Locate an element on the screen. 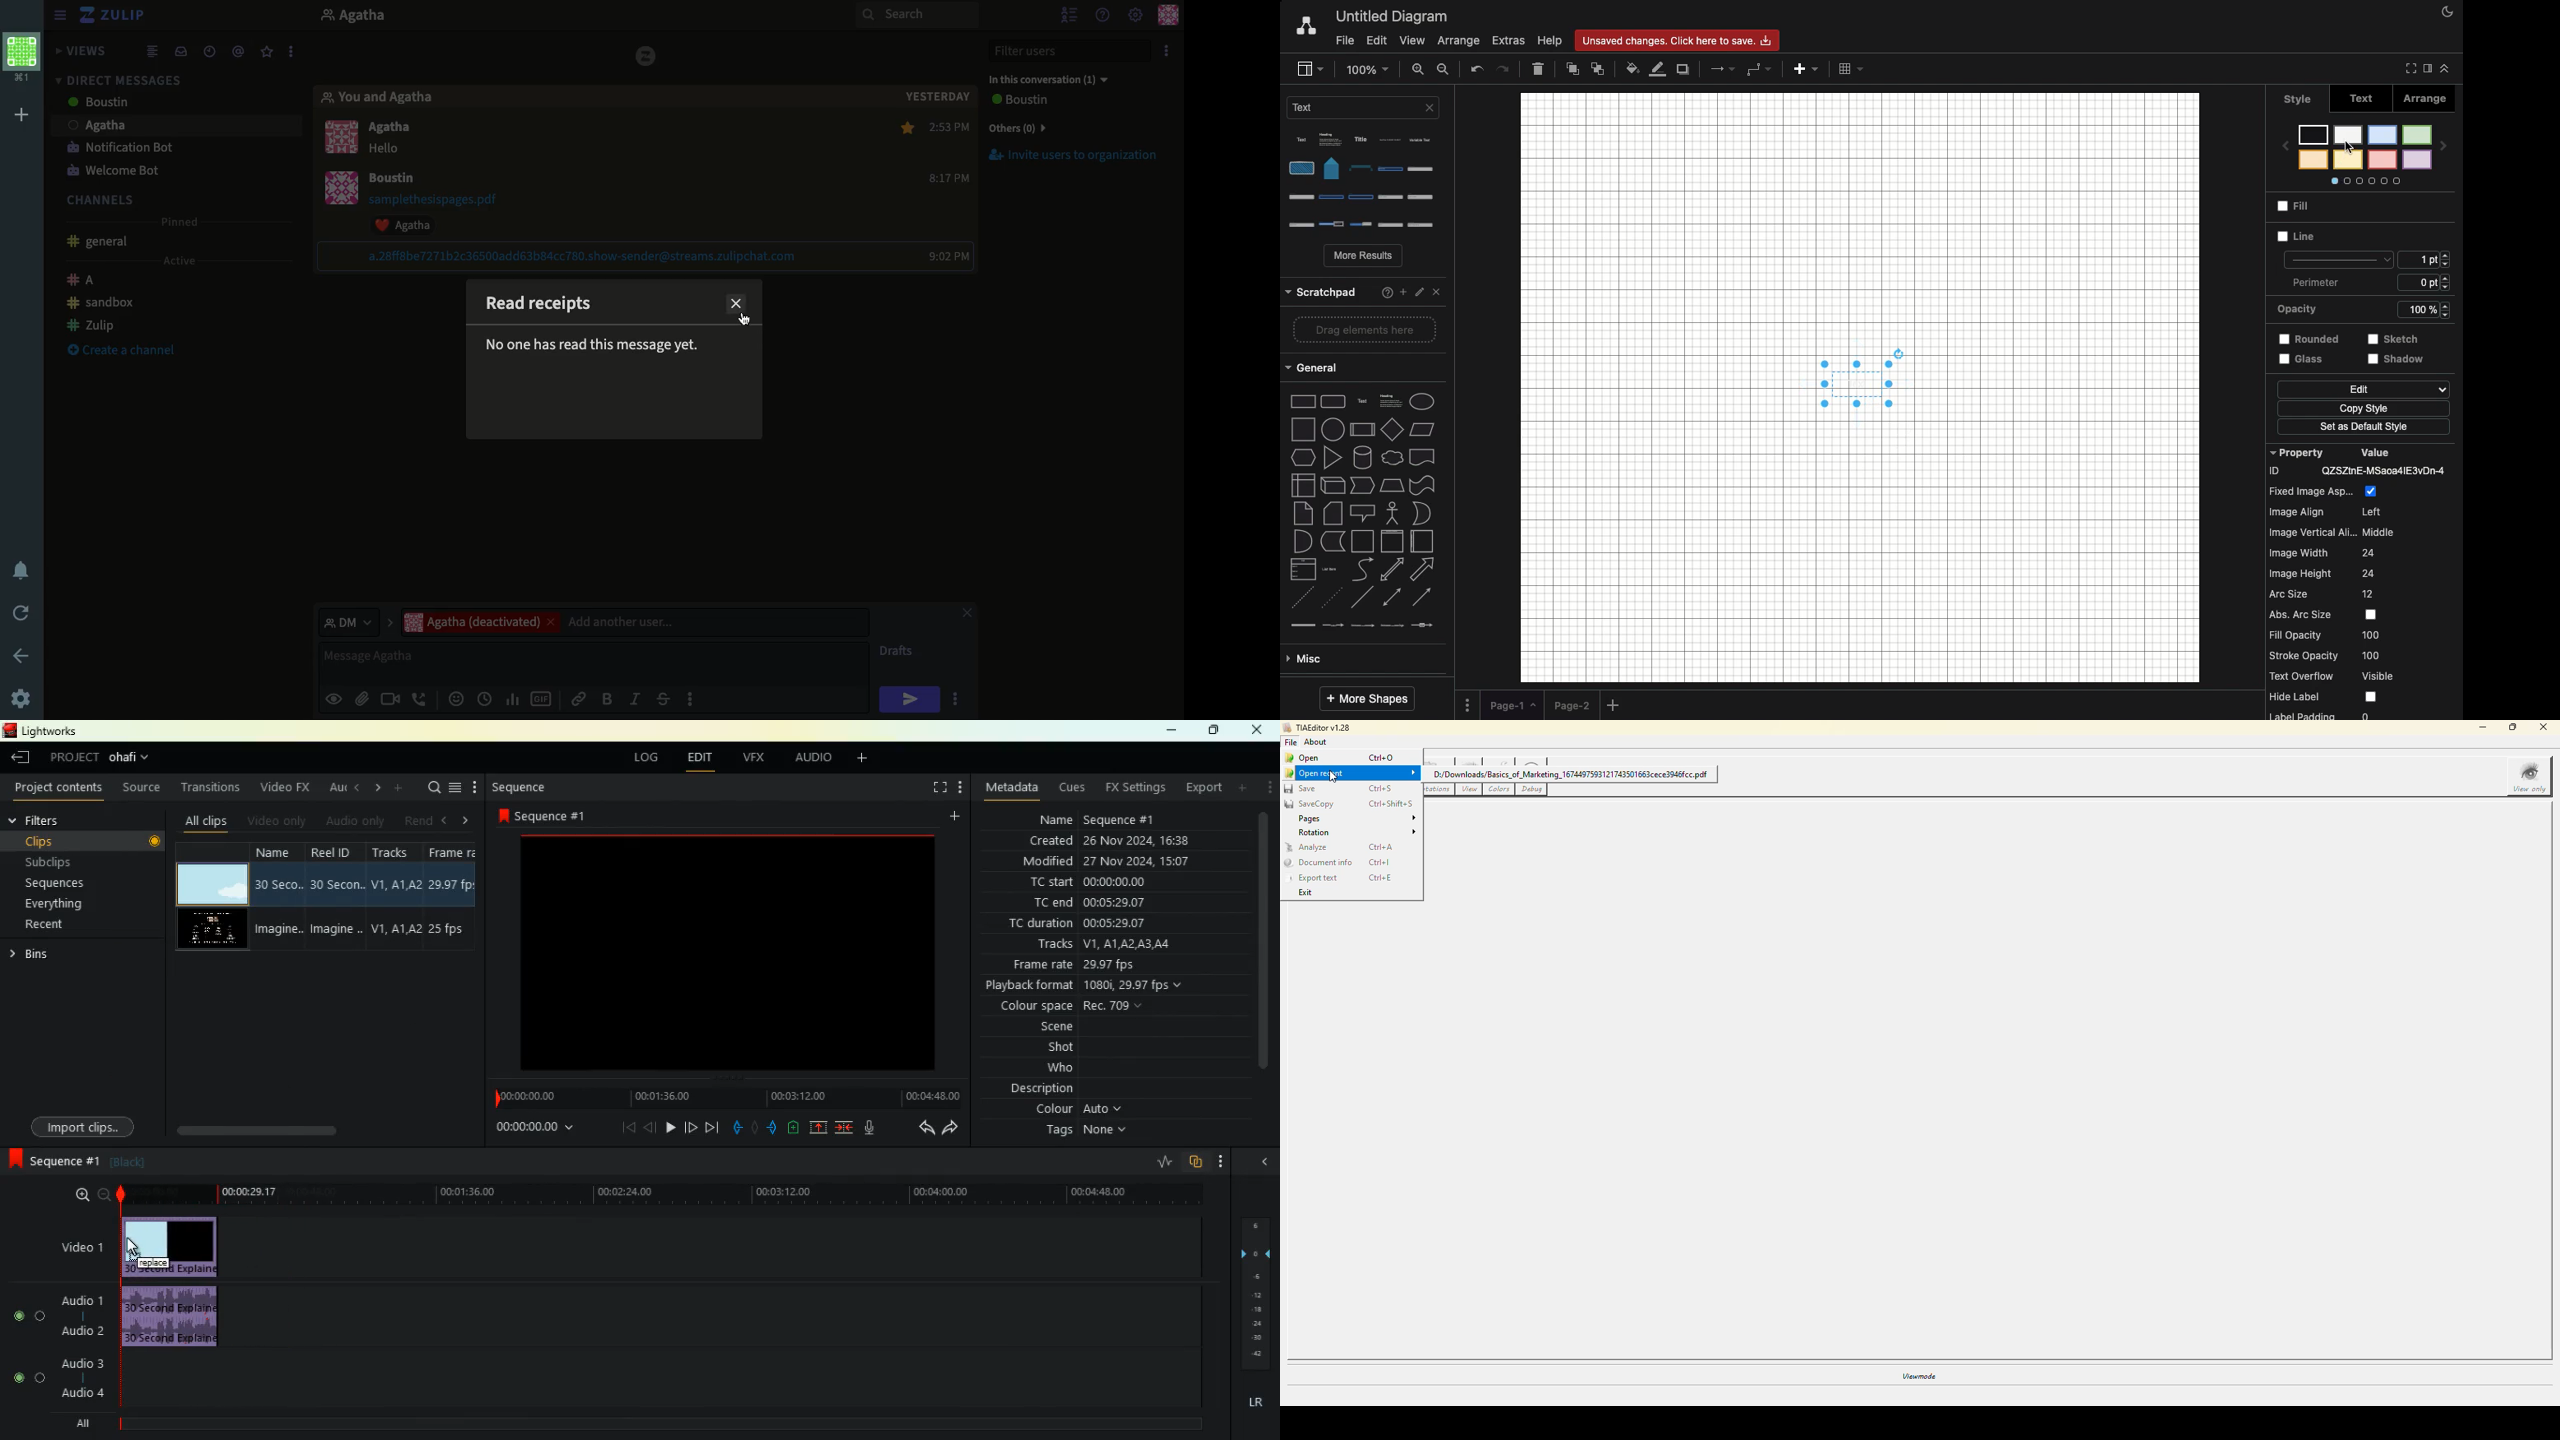  imagine.. is located at coordinates (278, 931).